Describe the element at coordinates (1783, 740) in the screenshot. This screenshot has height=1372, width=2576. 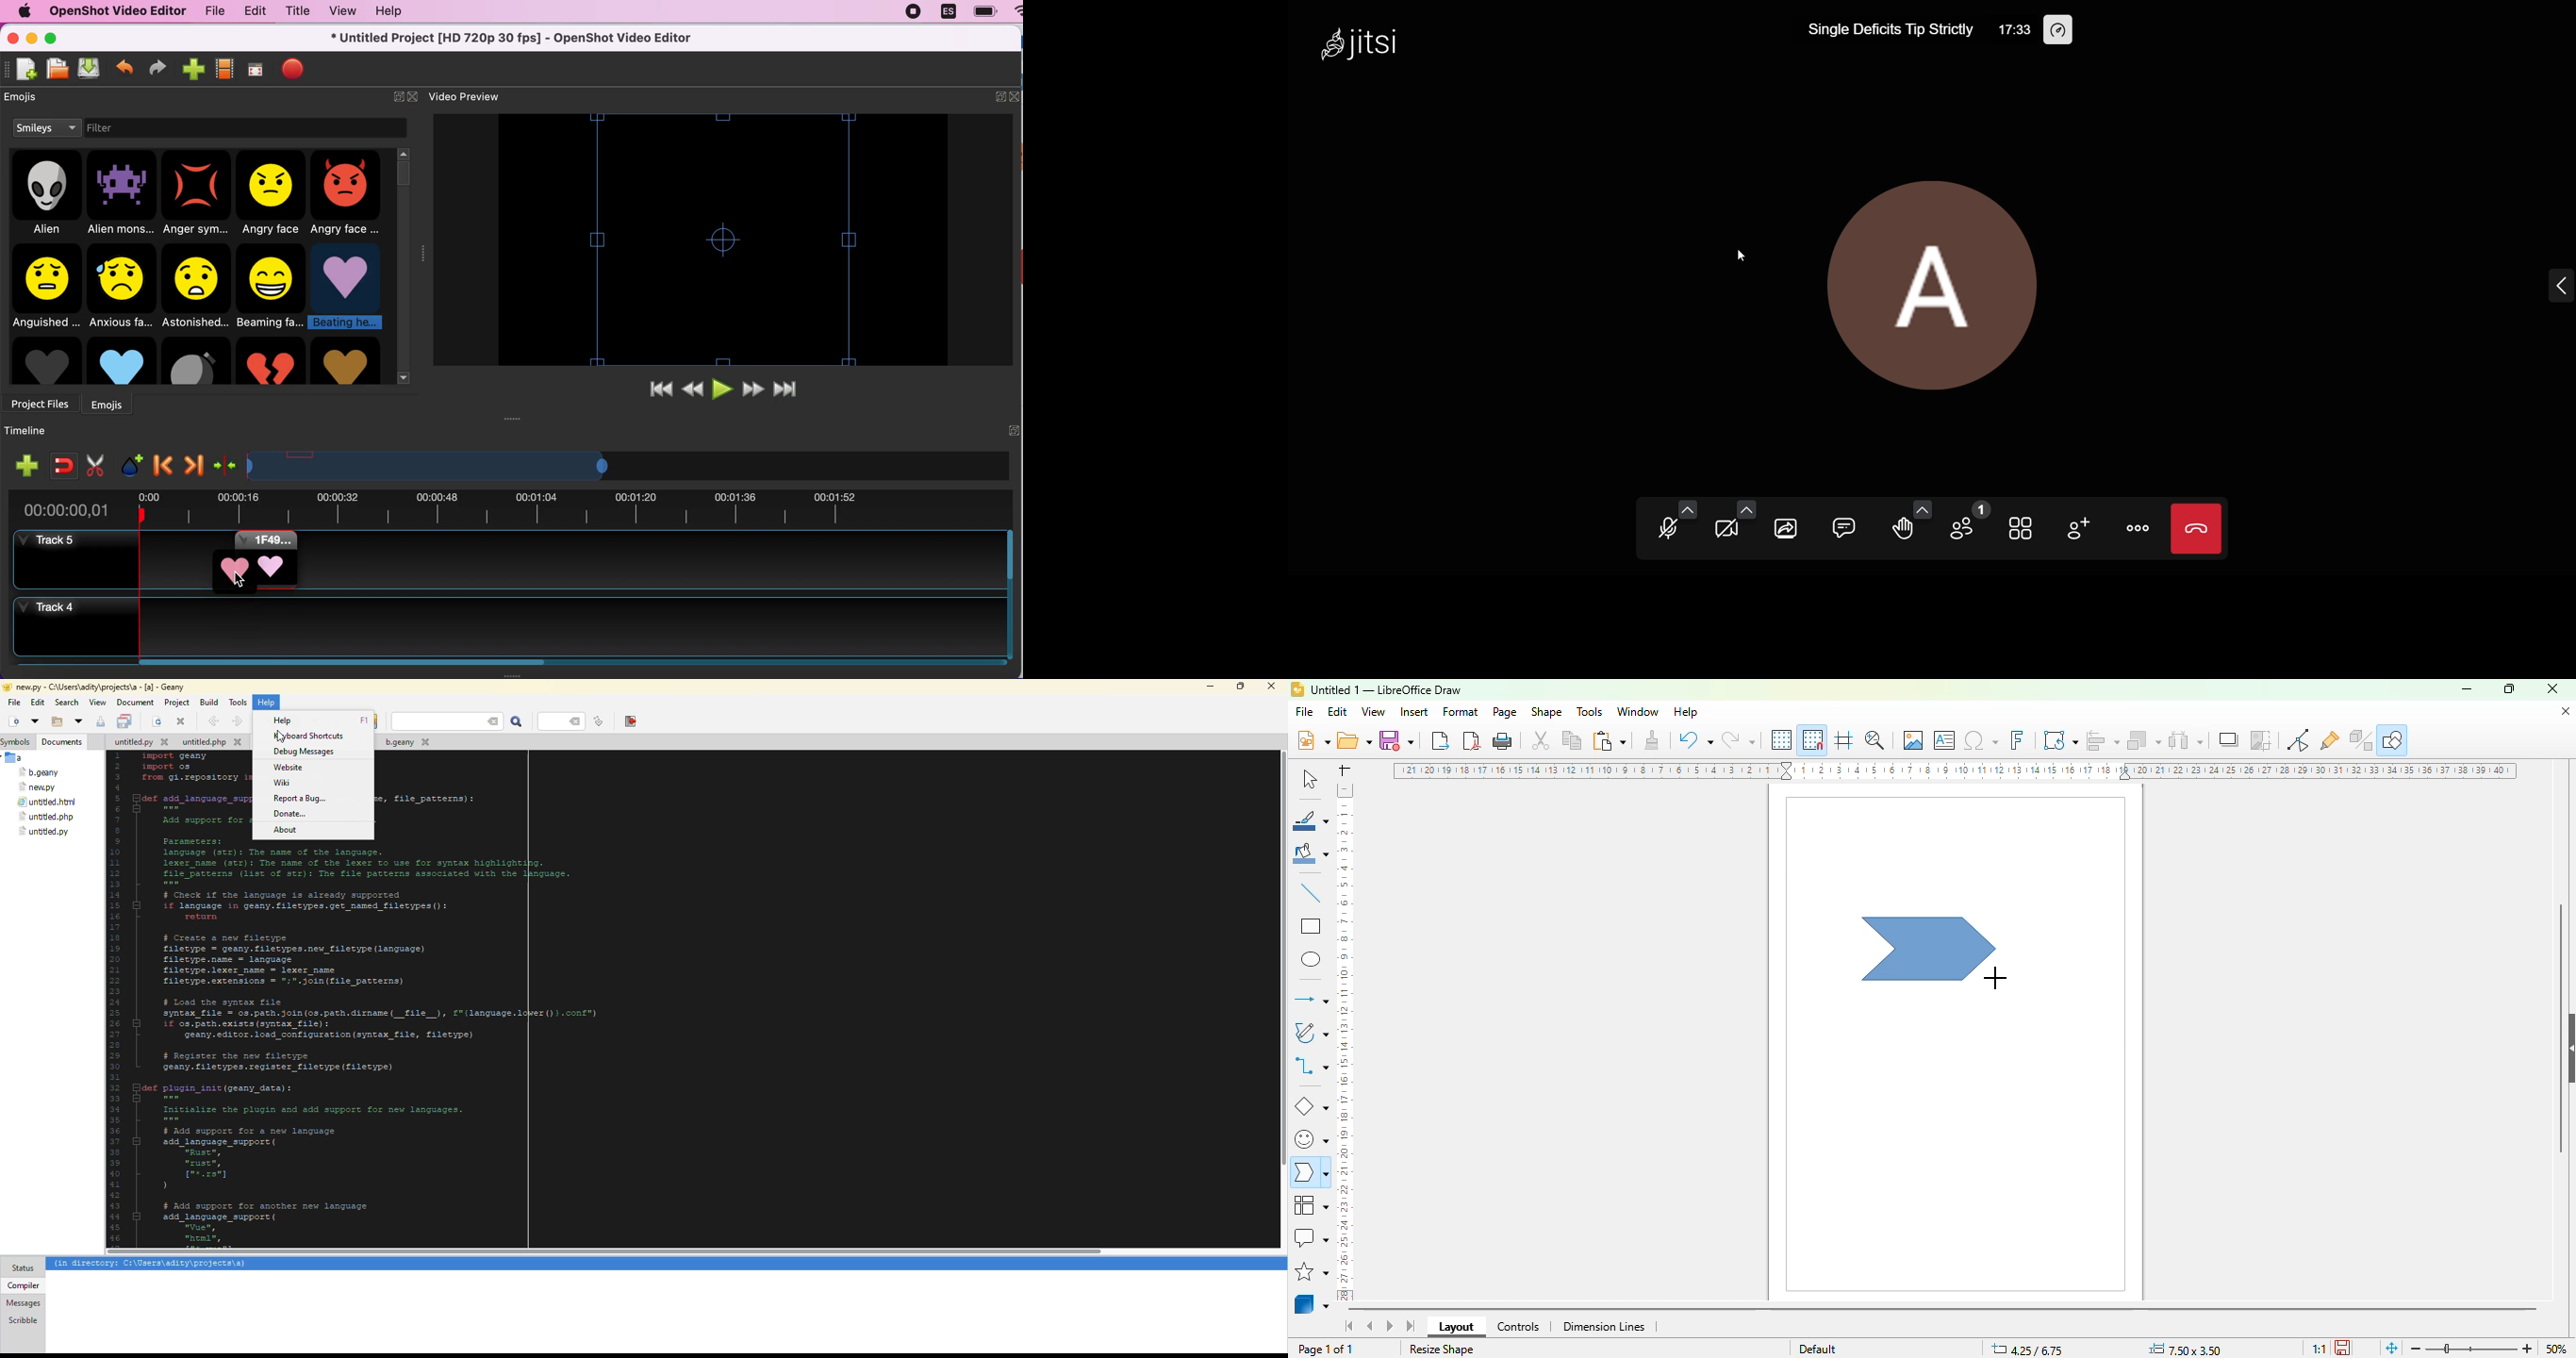
I see `display grid` at that location.